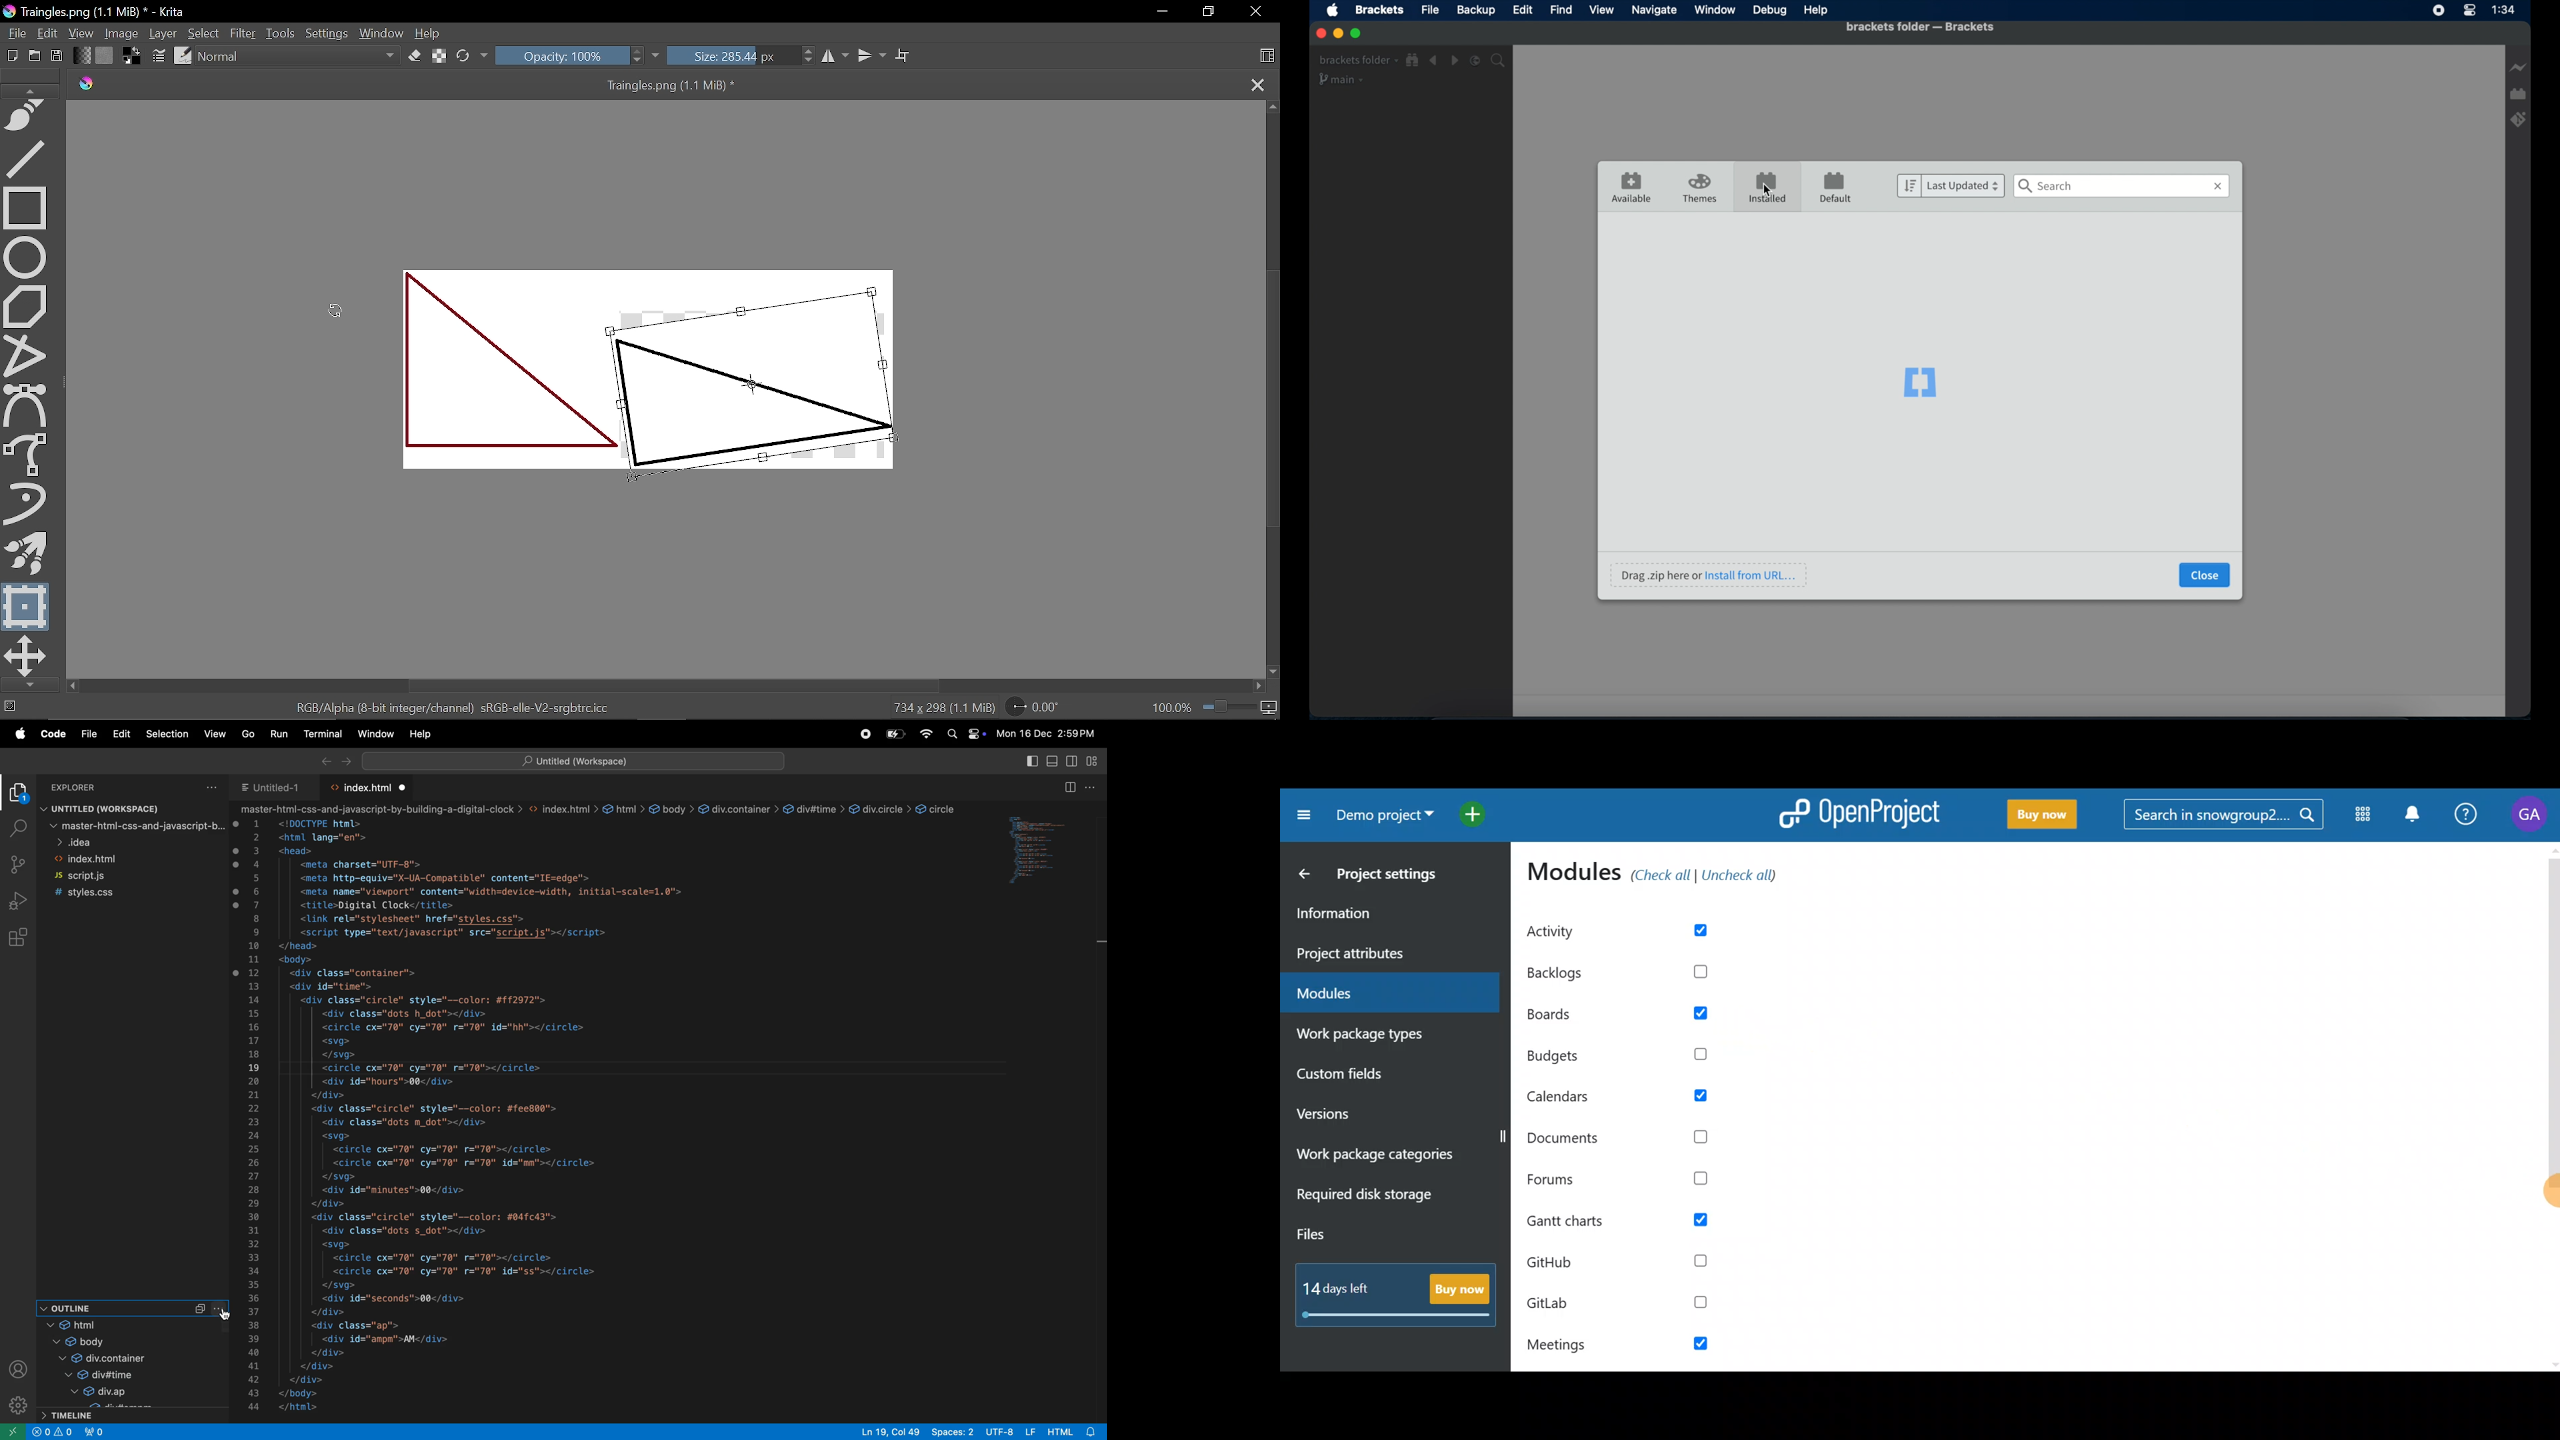 Image resolution: width=2576 pixels, height=1456 pixels. Describe the element at coordinates (238, 899) in the screenshot. I see `unsaved changes made` at that location.